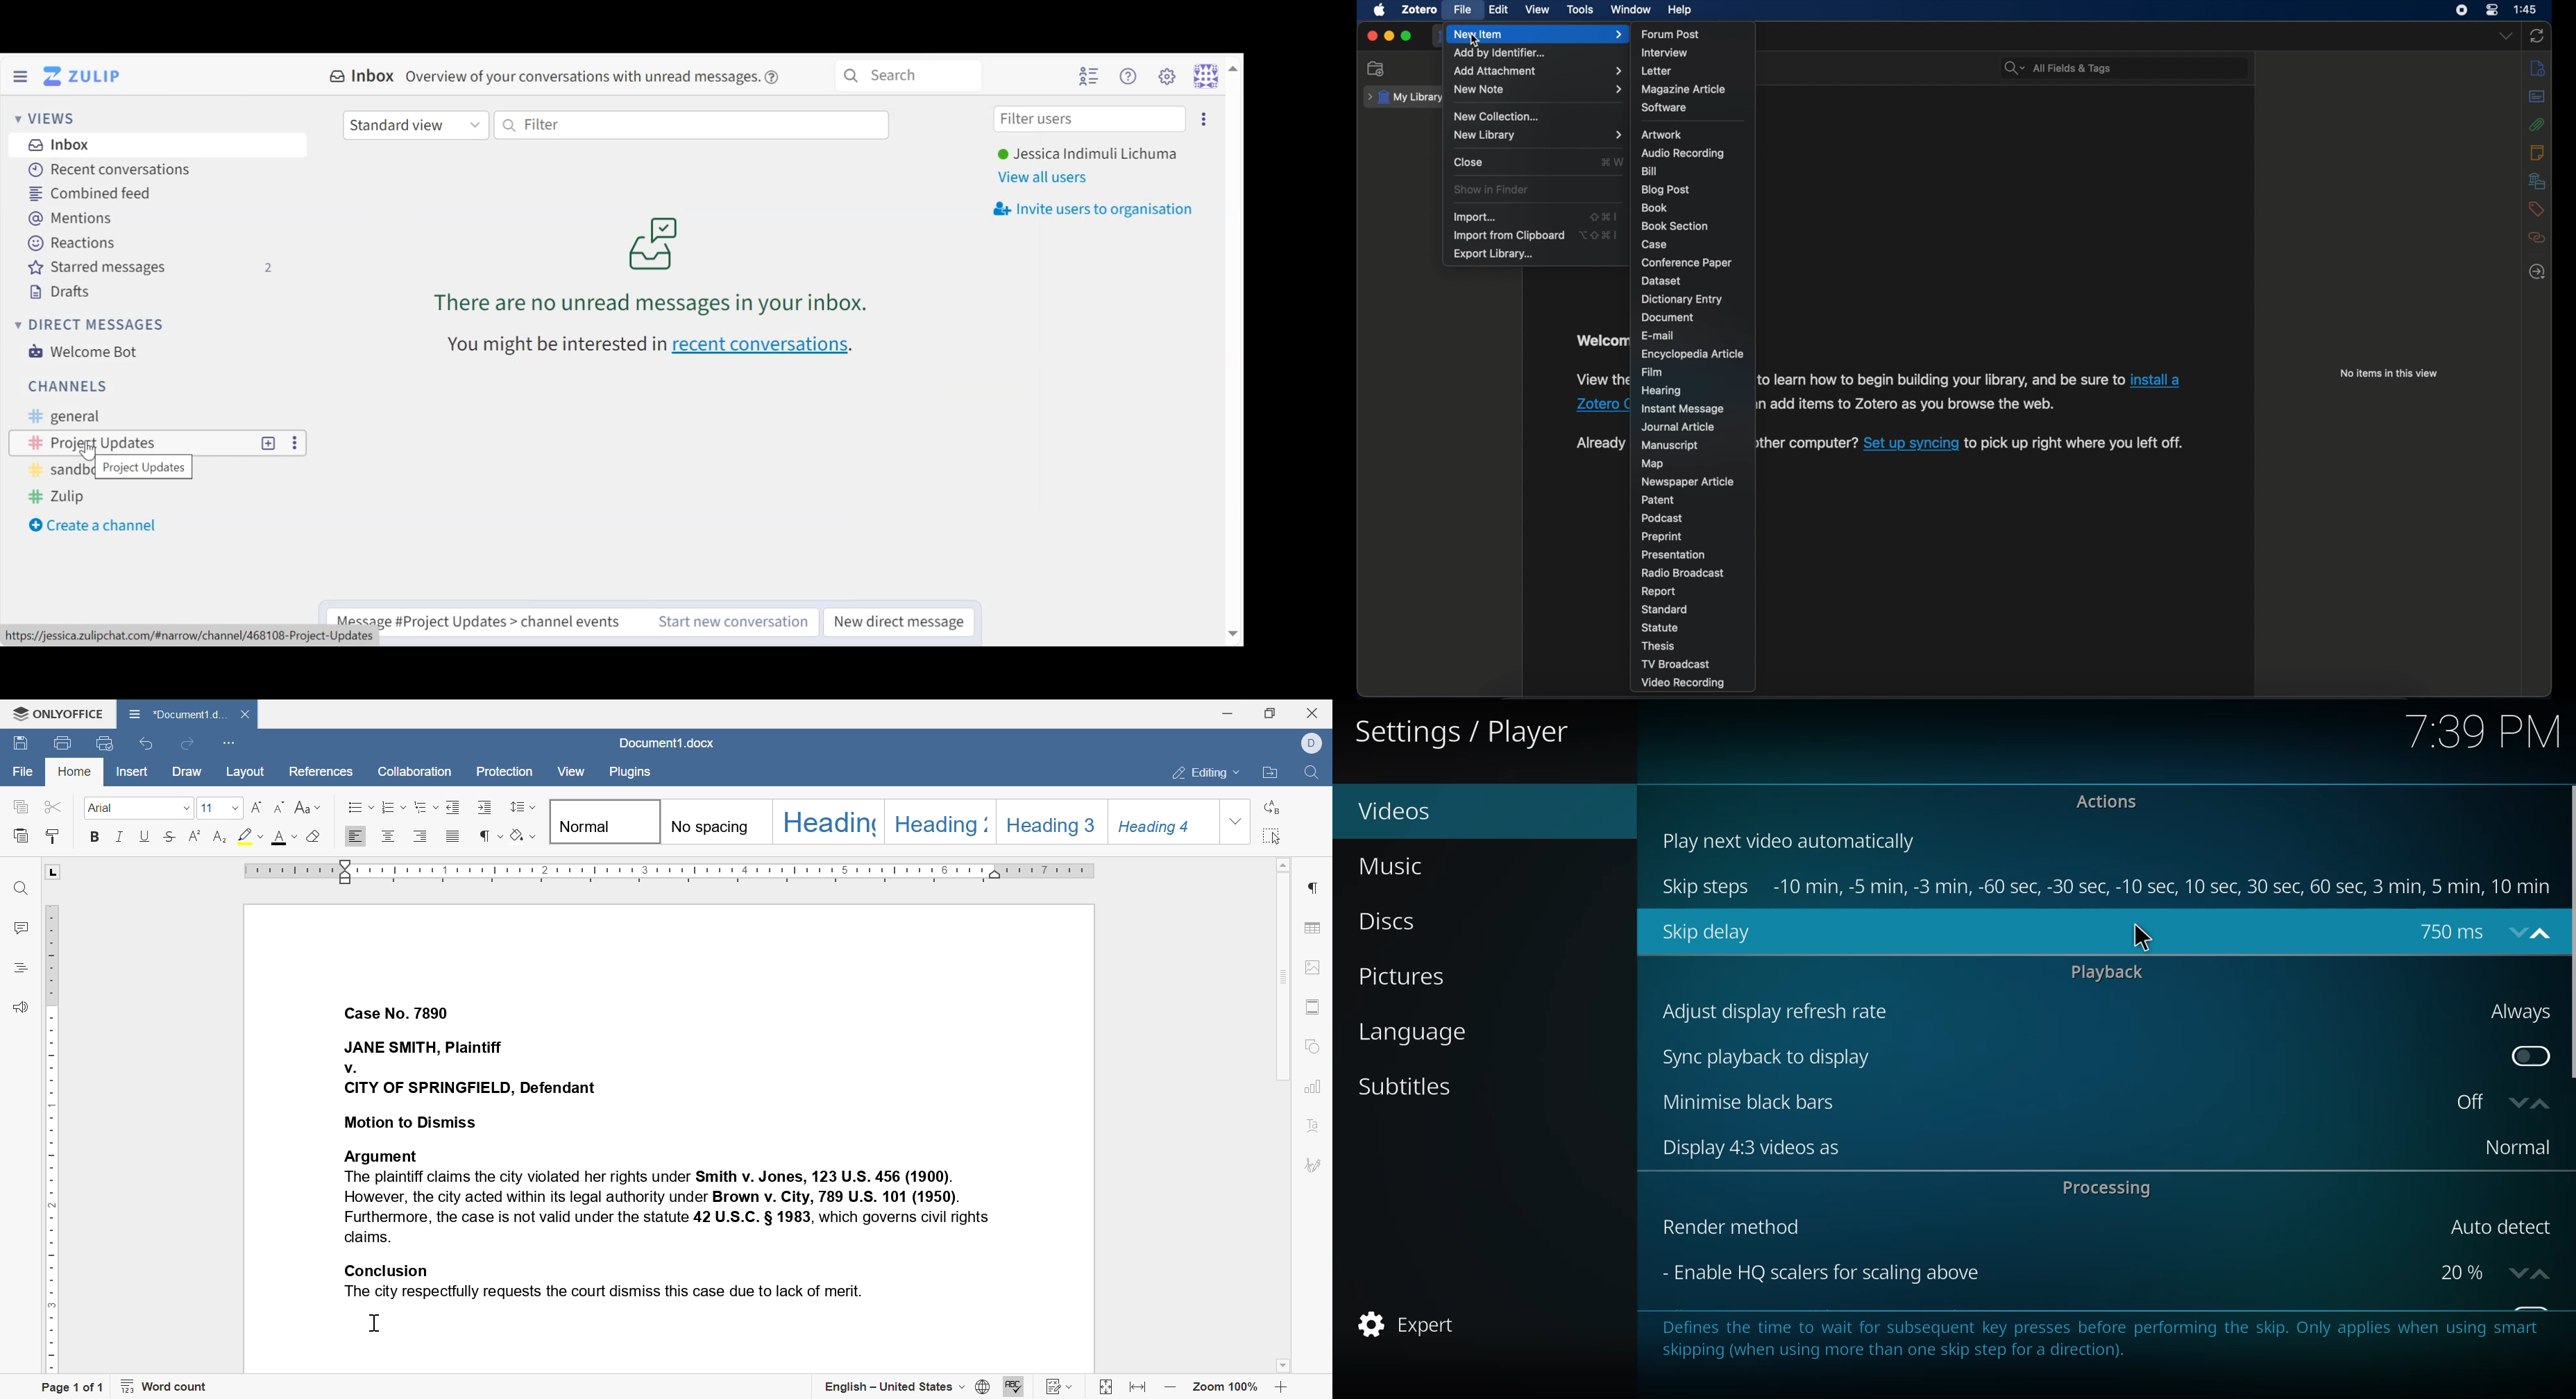 The image size is (2576, 1400). Describe the element at coordinates (906, 1388) in the screenshot. I see `english - united states` at that location.